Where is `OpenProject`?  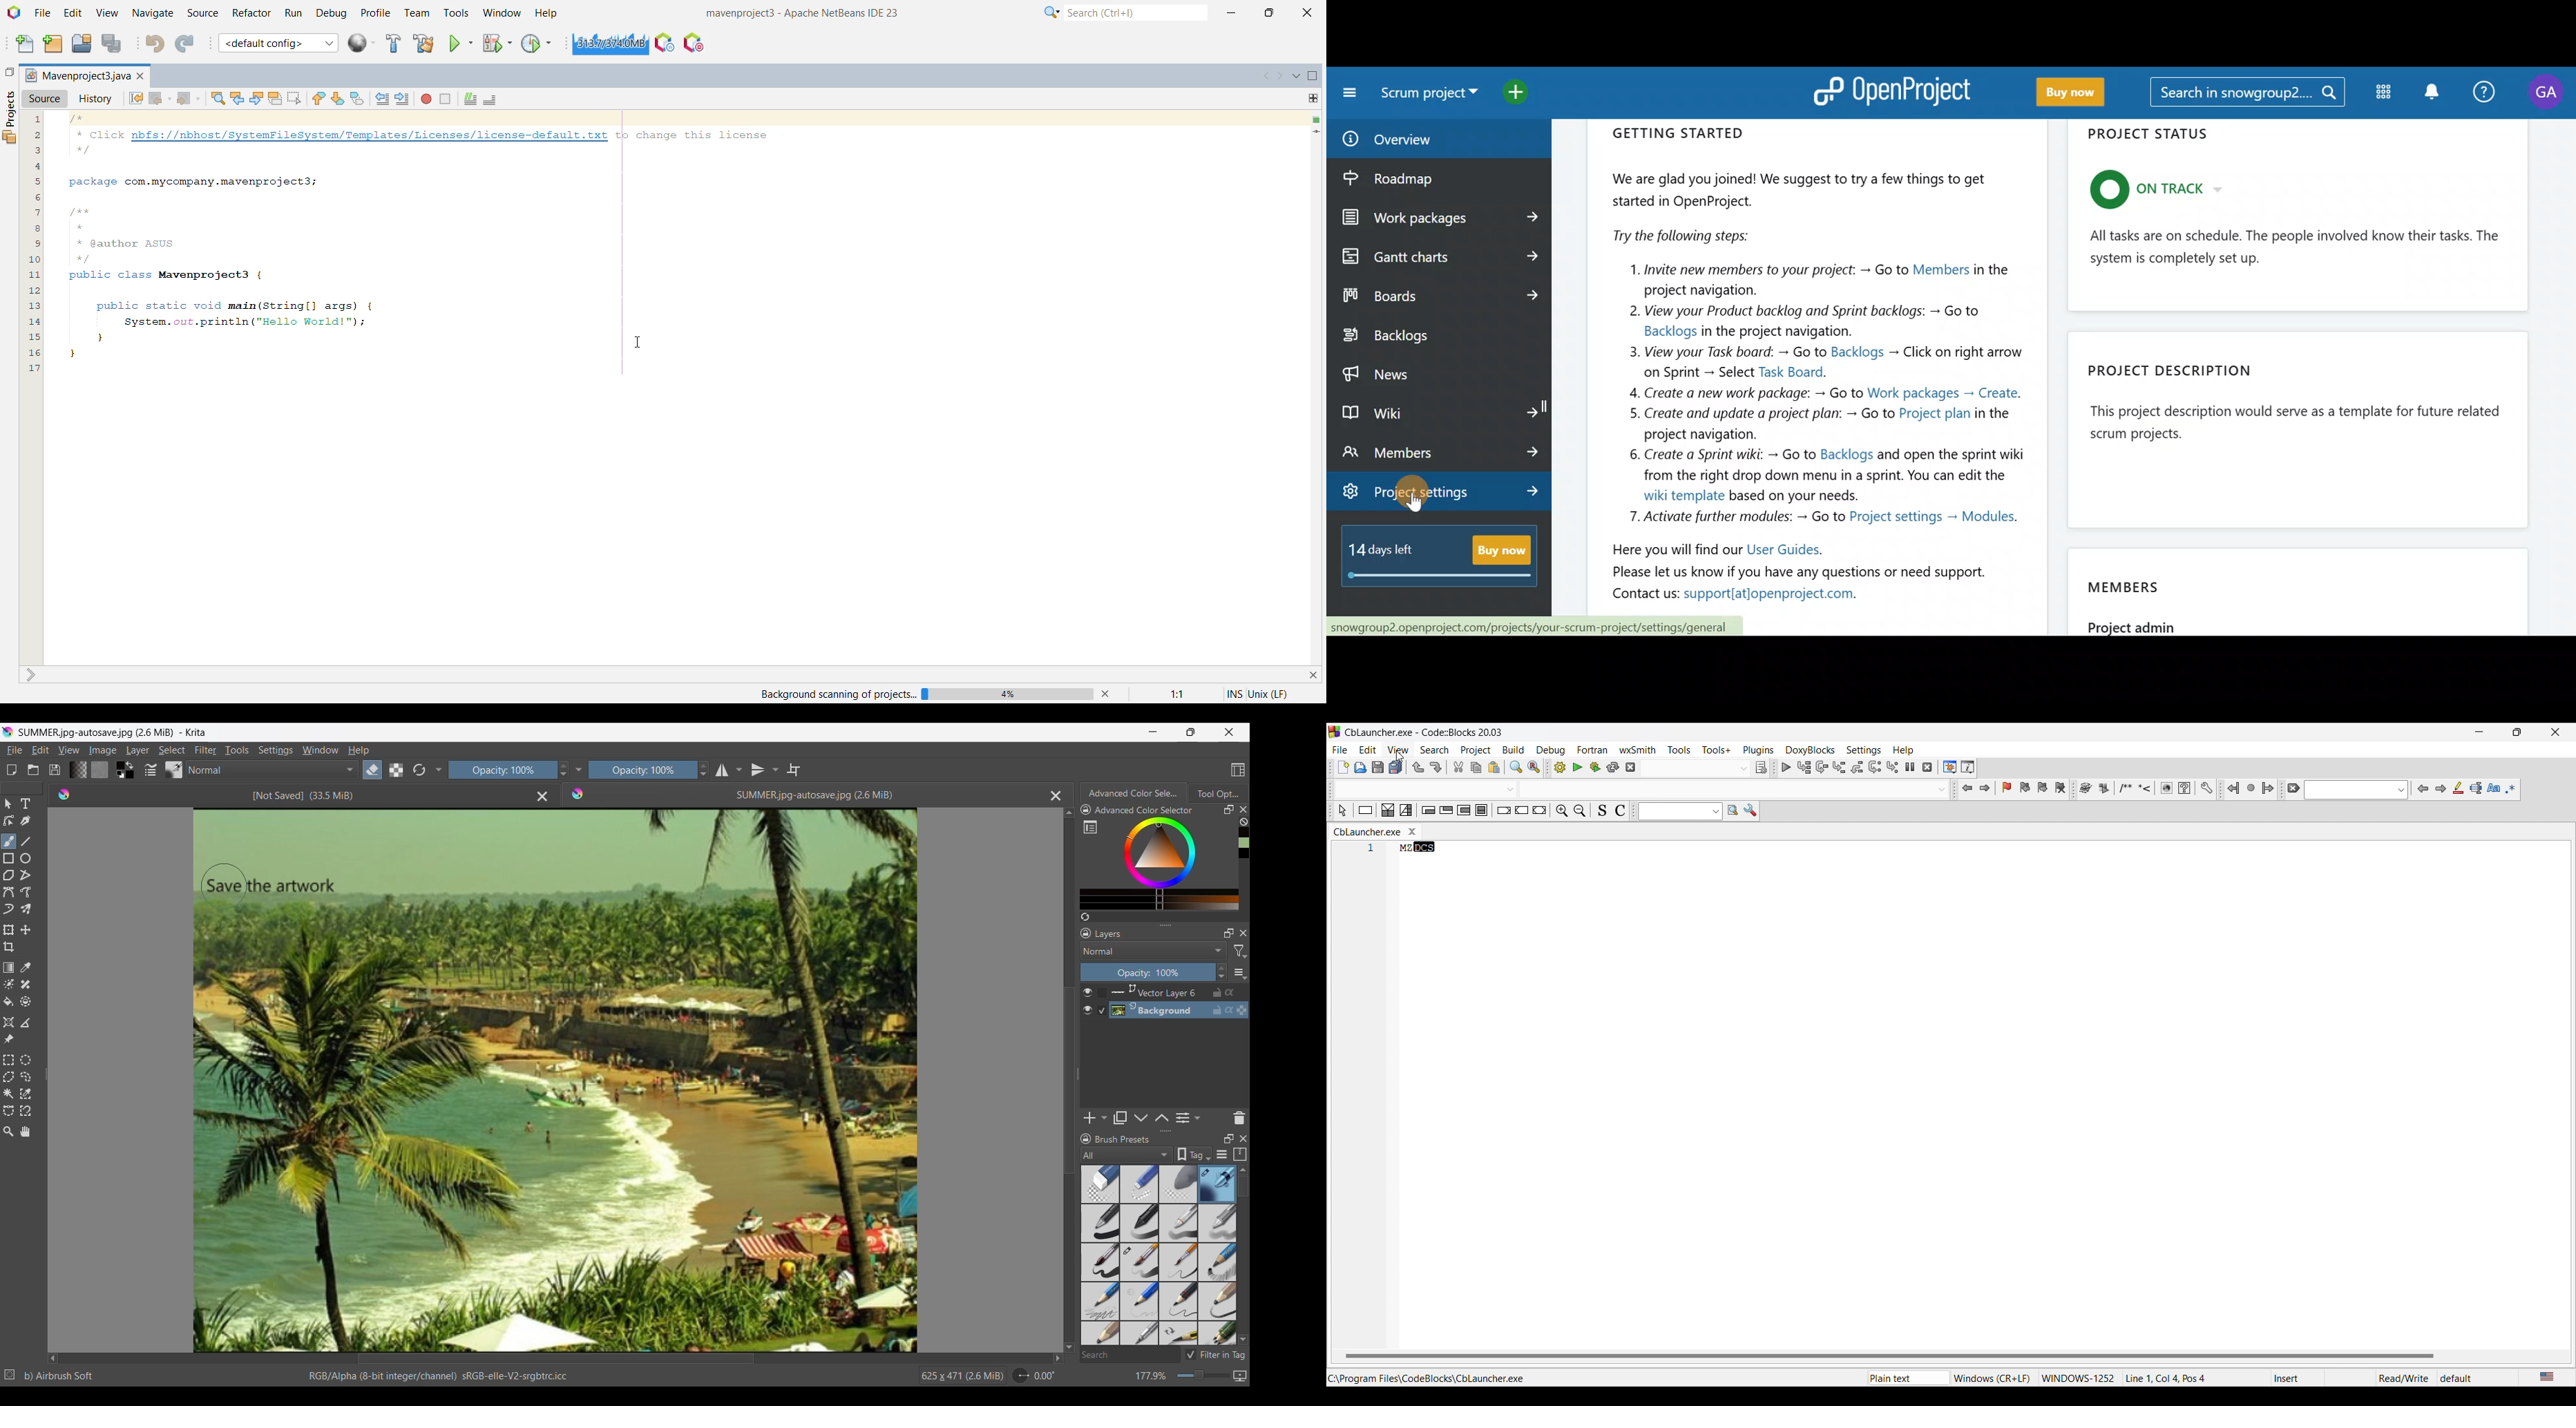 OpenProject is located at coordinates (1896, 90).